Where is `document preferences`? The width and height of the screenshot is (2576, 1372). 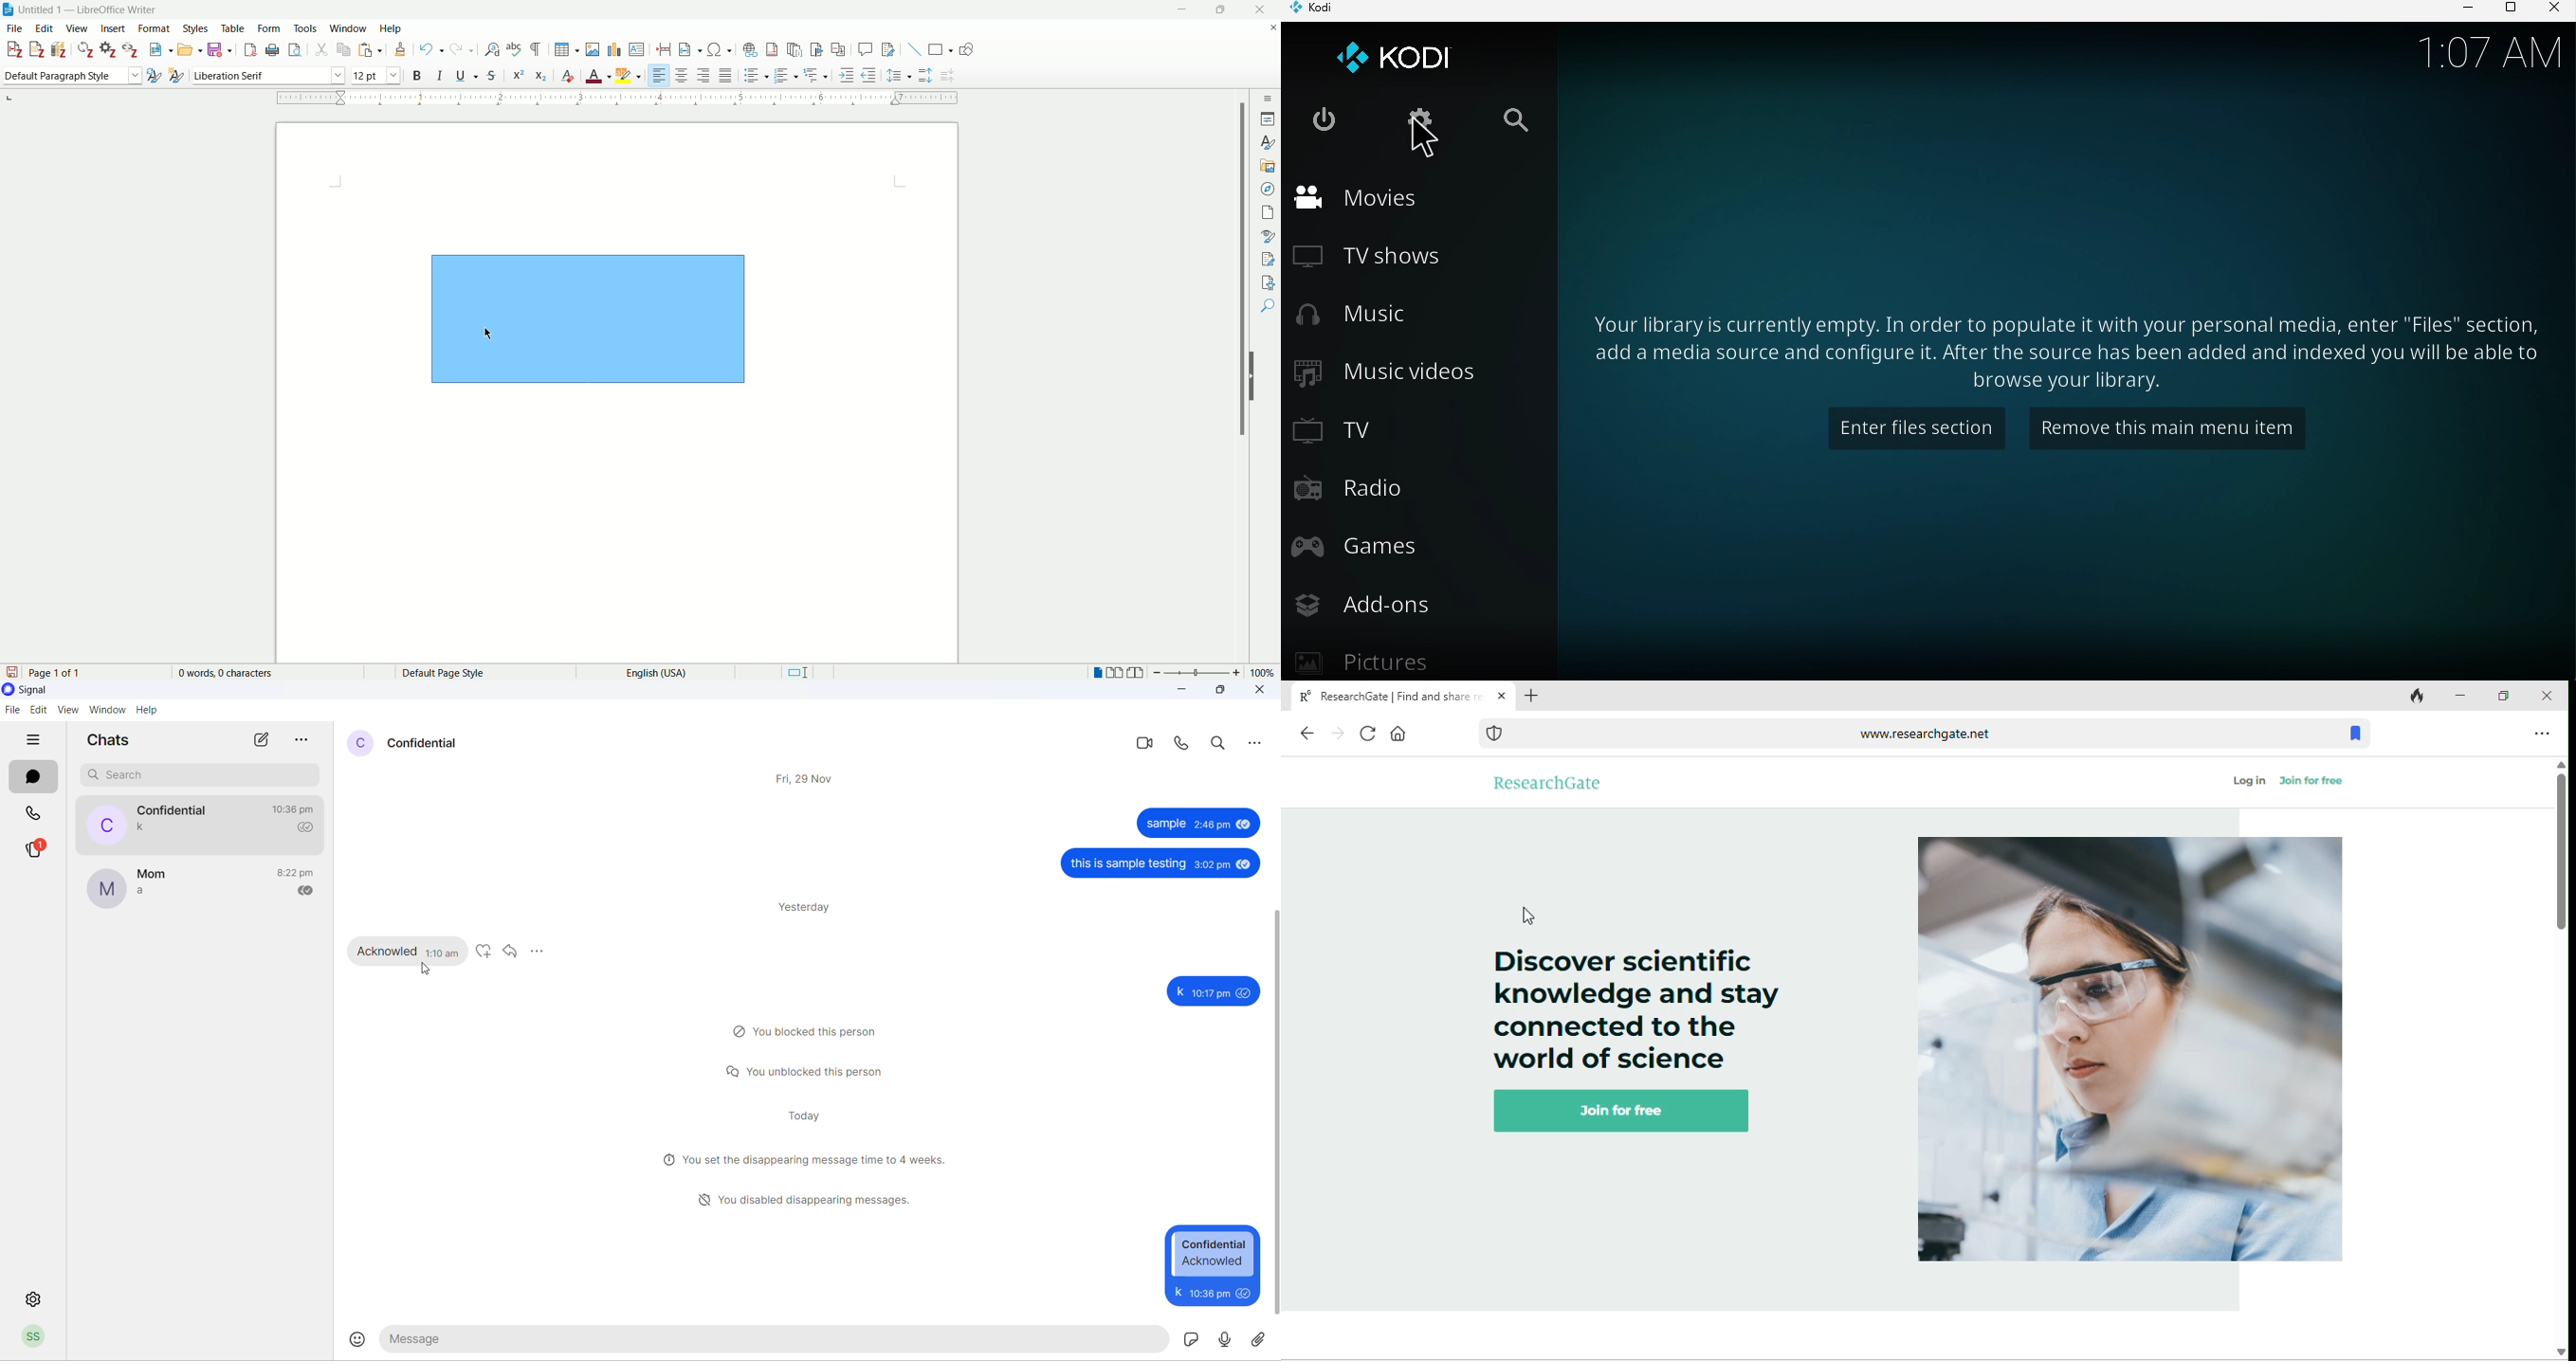 document preferences is located at coordinates (107, 49).